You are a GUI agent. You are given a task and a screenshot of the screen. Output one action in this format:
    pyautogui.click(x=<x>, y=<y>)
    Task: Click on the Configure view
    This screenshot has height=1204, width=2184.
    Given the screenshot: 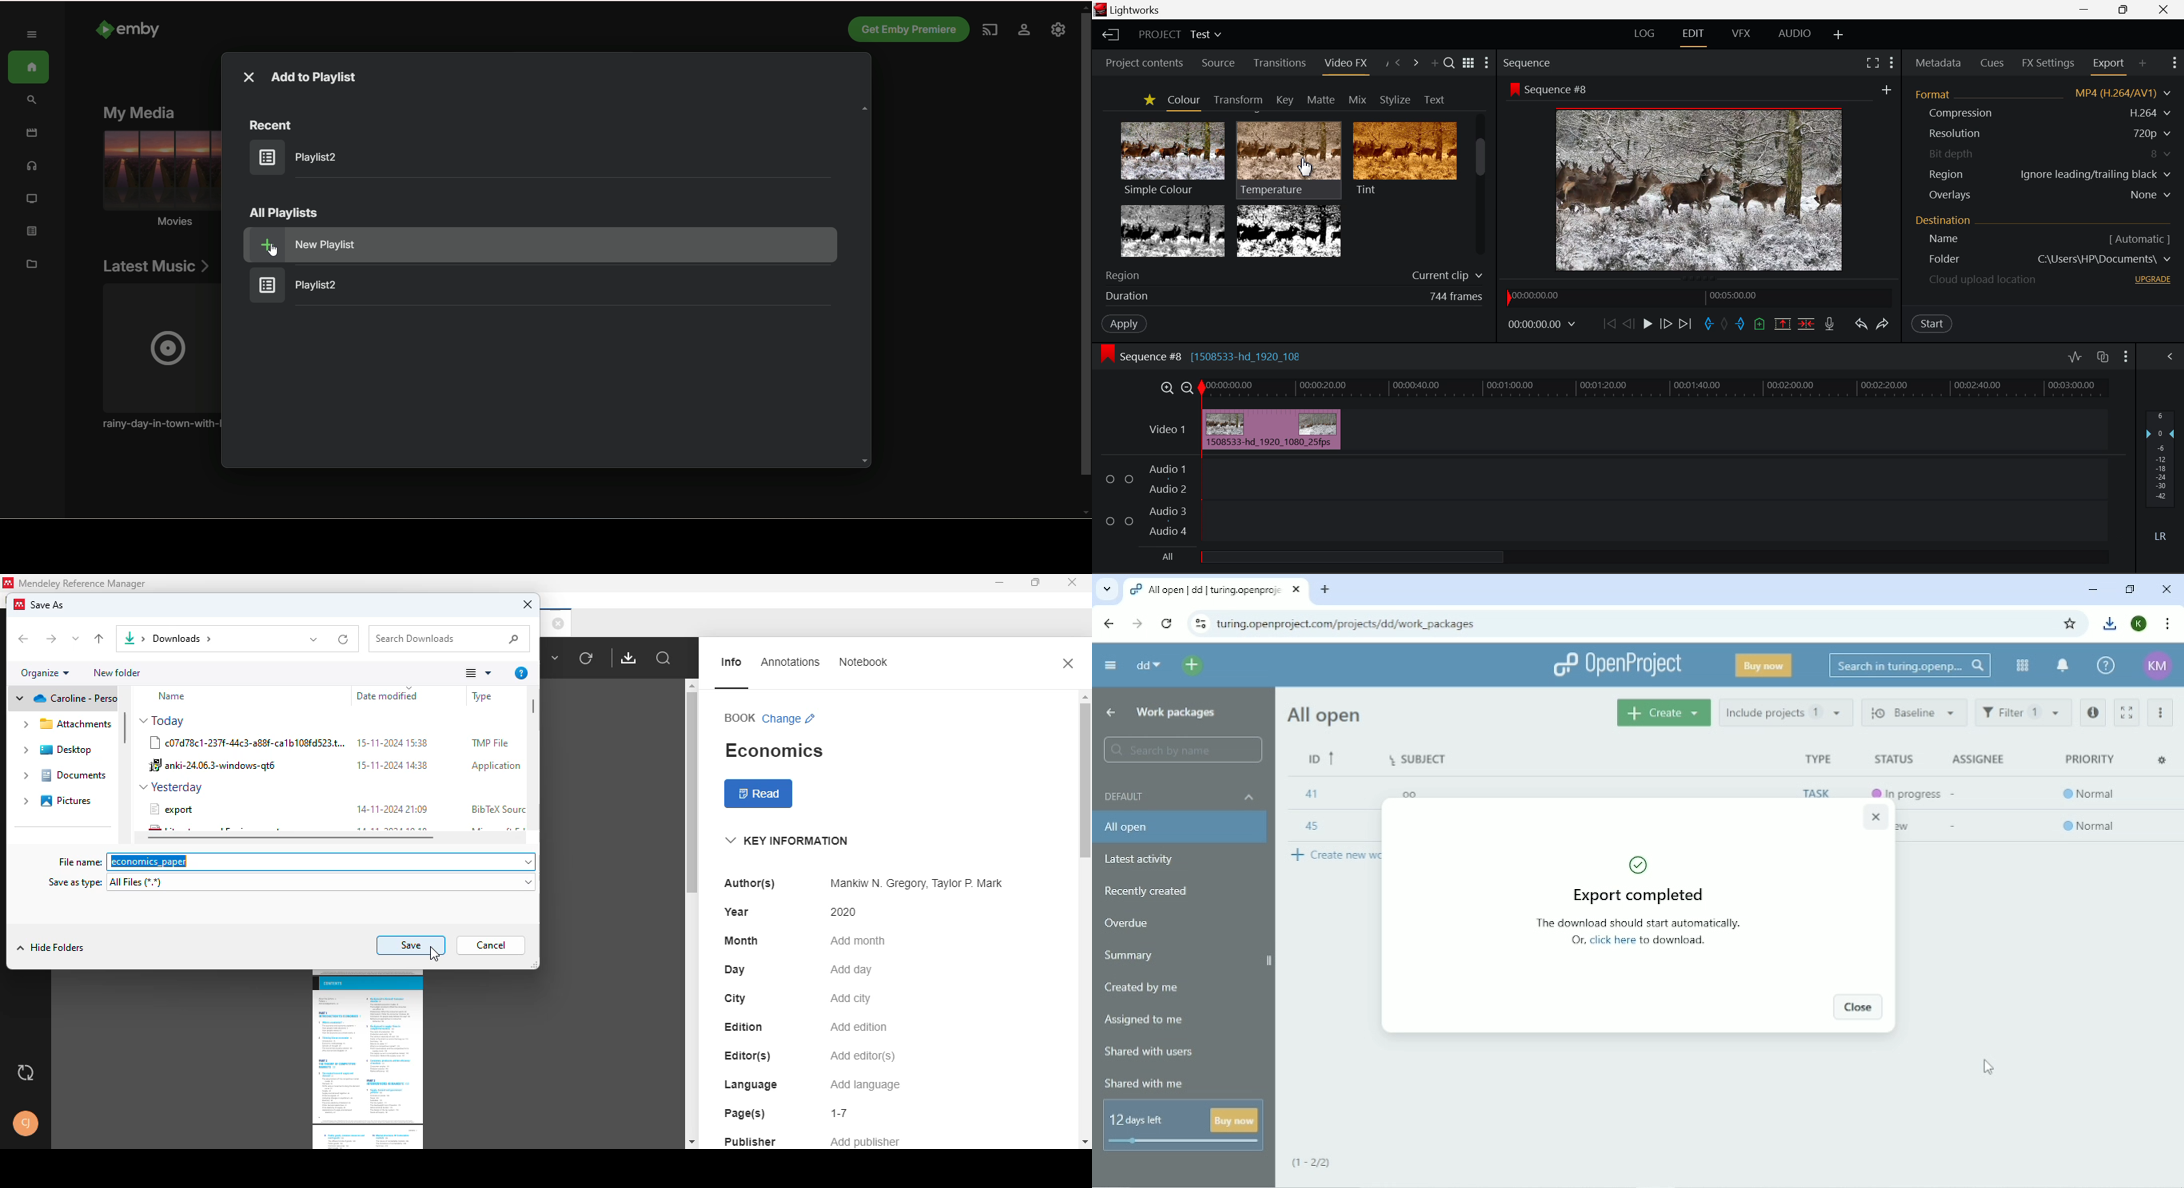 What is the action you would take?
    pyautogui.click(x=2164, y=760)
    